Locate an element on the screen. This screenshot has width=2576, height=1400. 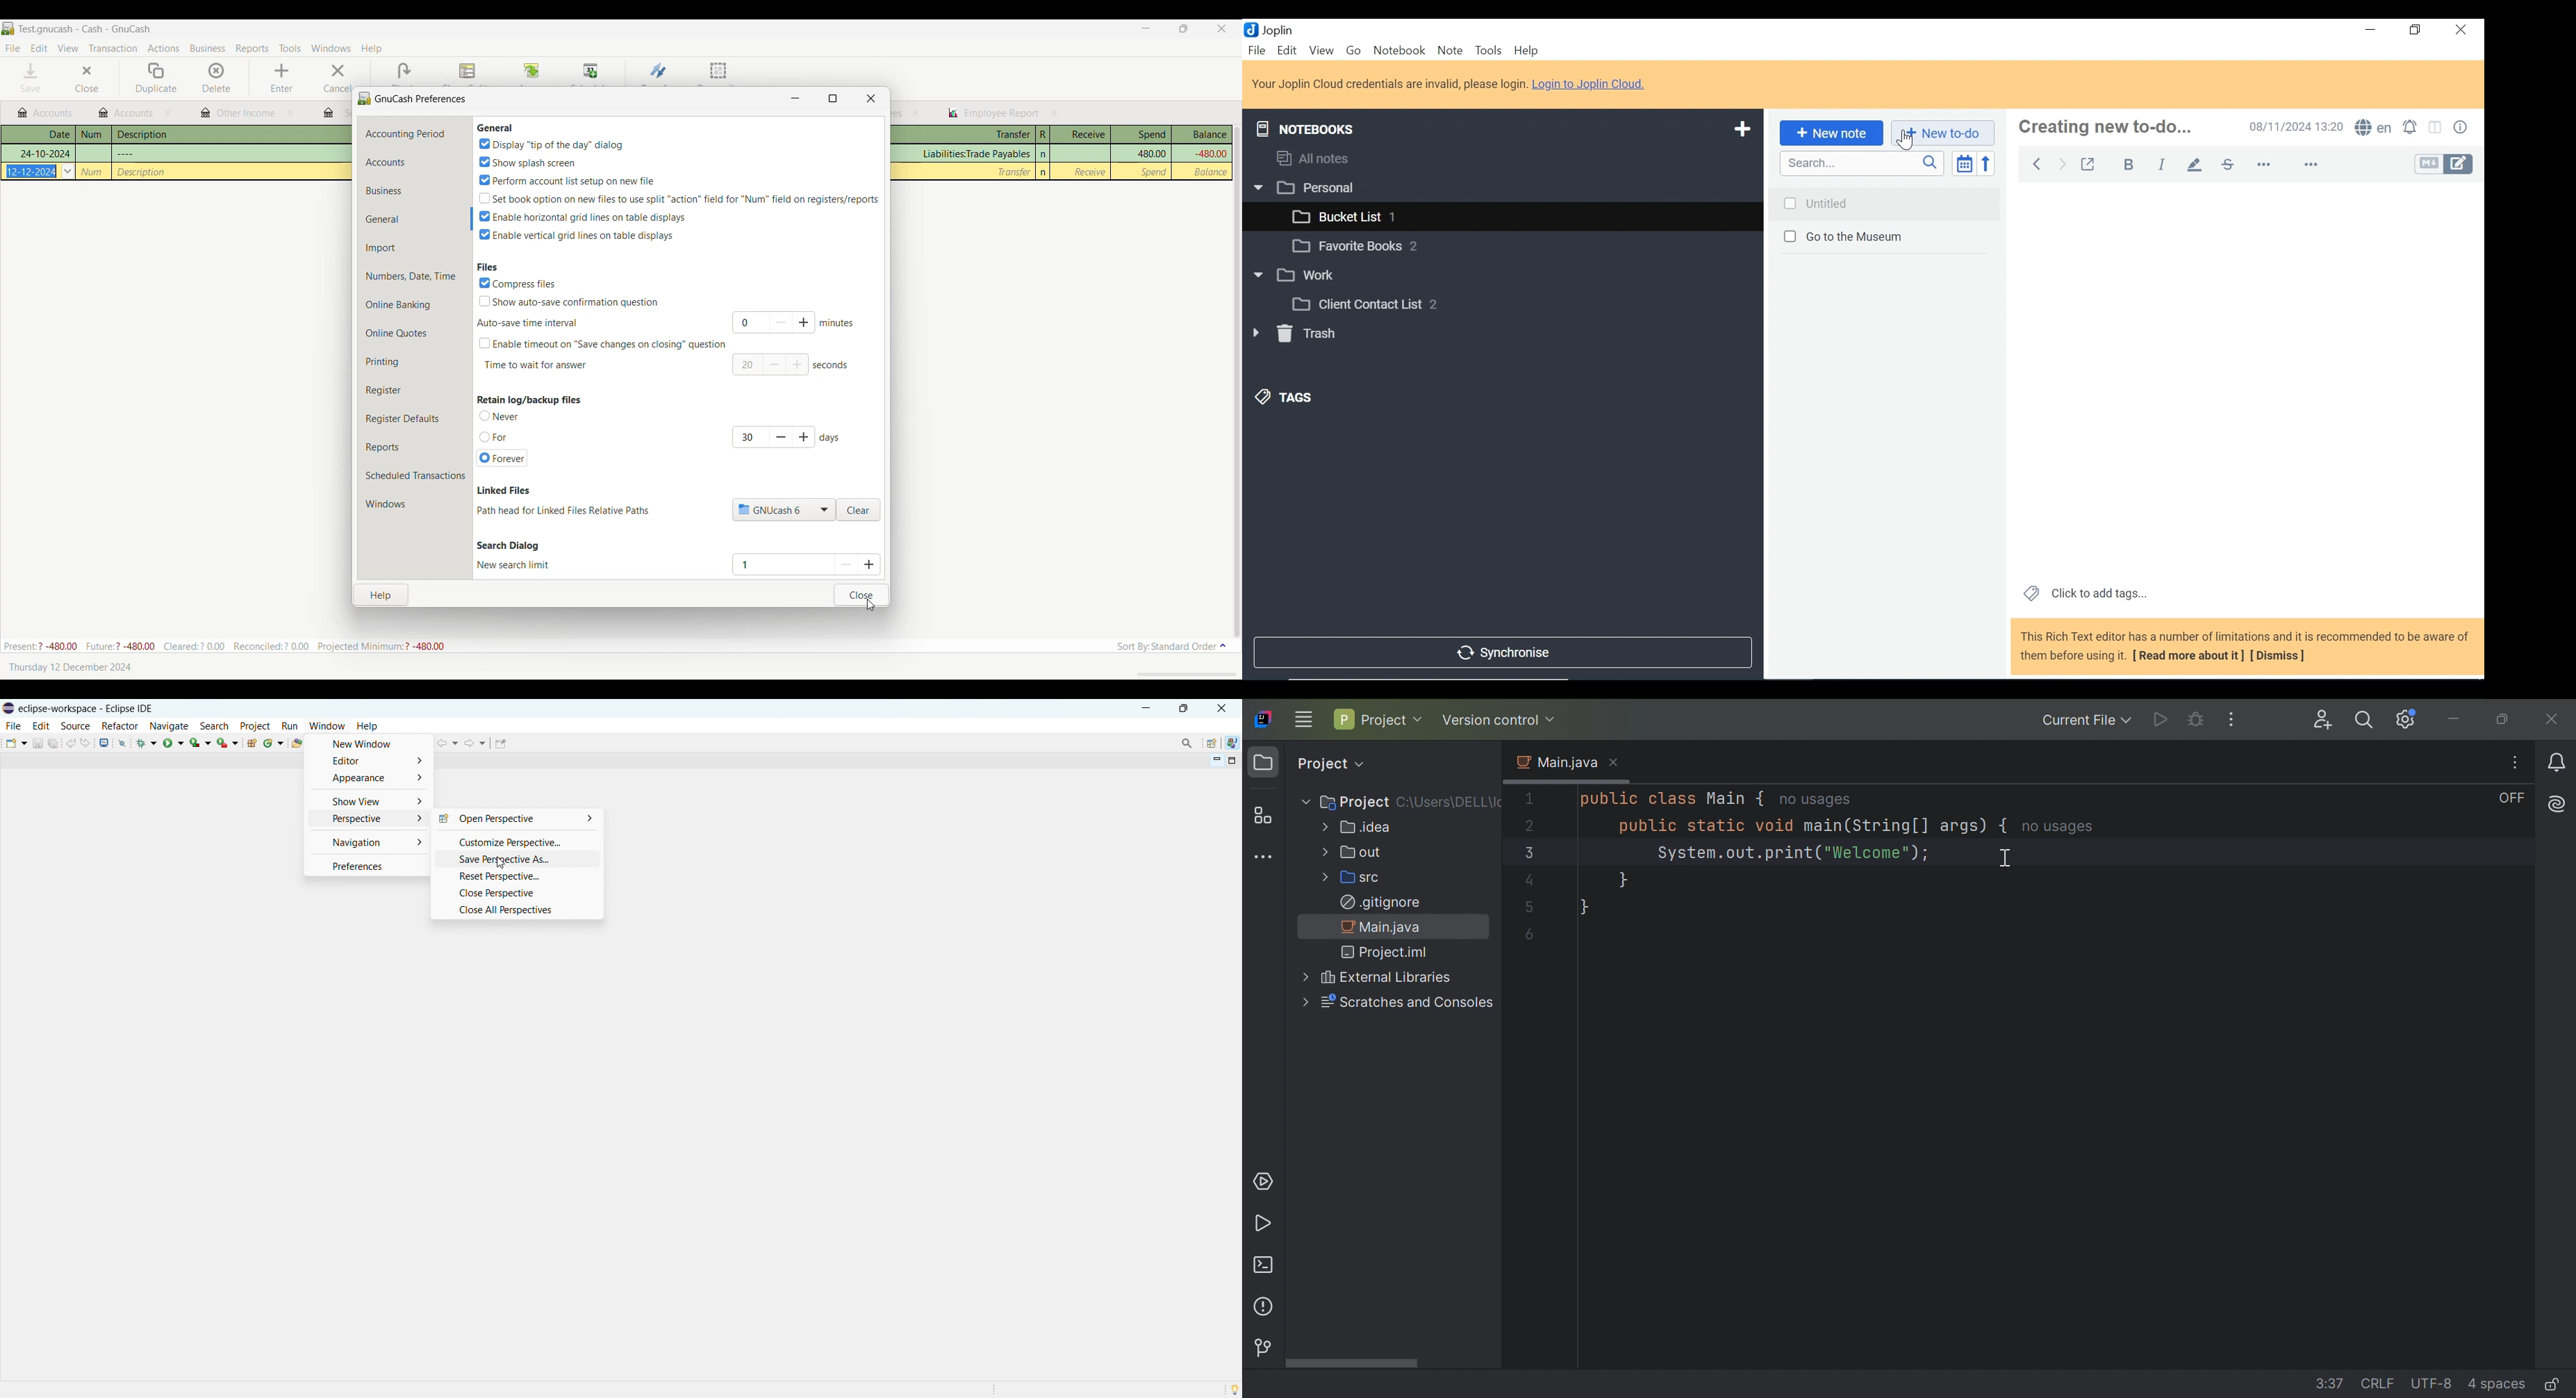
Num column is located at coordinates (93, 135).